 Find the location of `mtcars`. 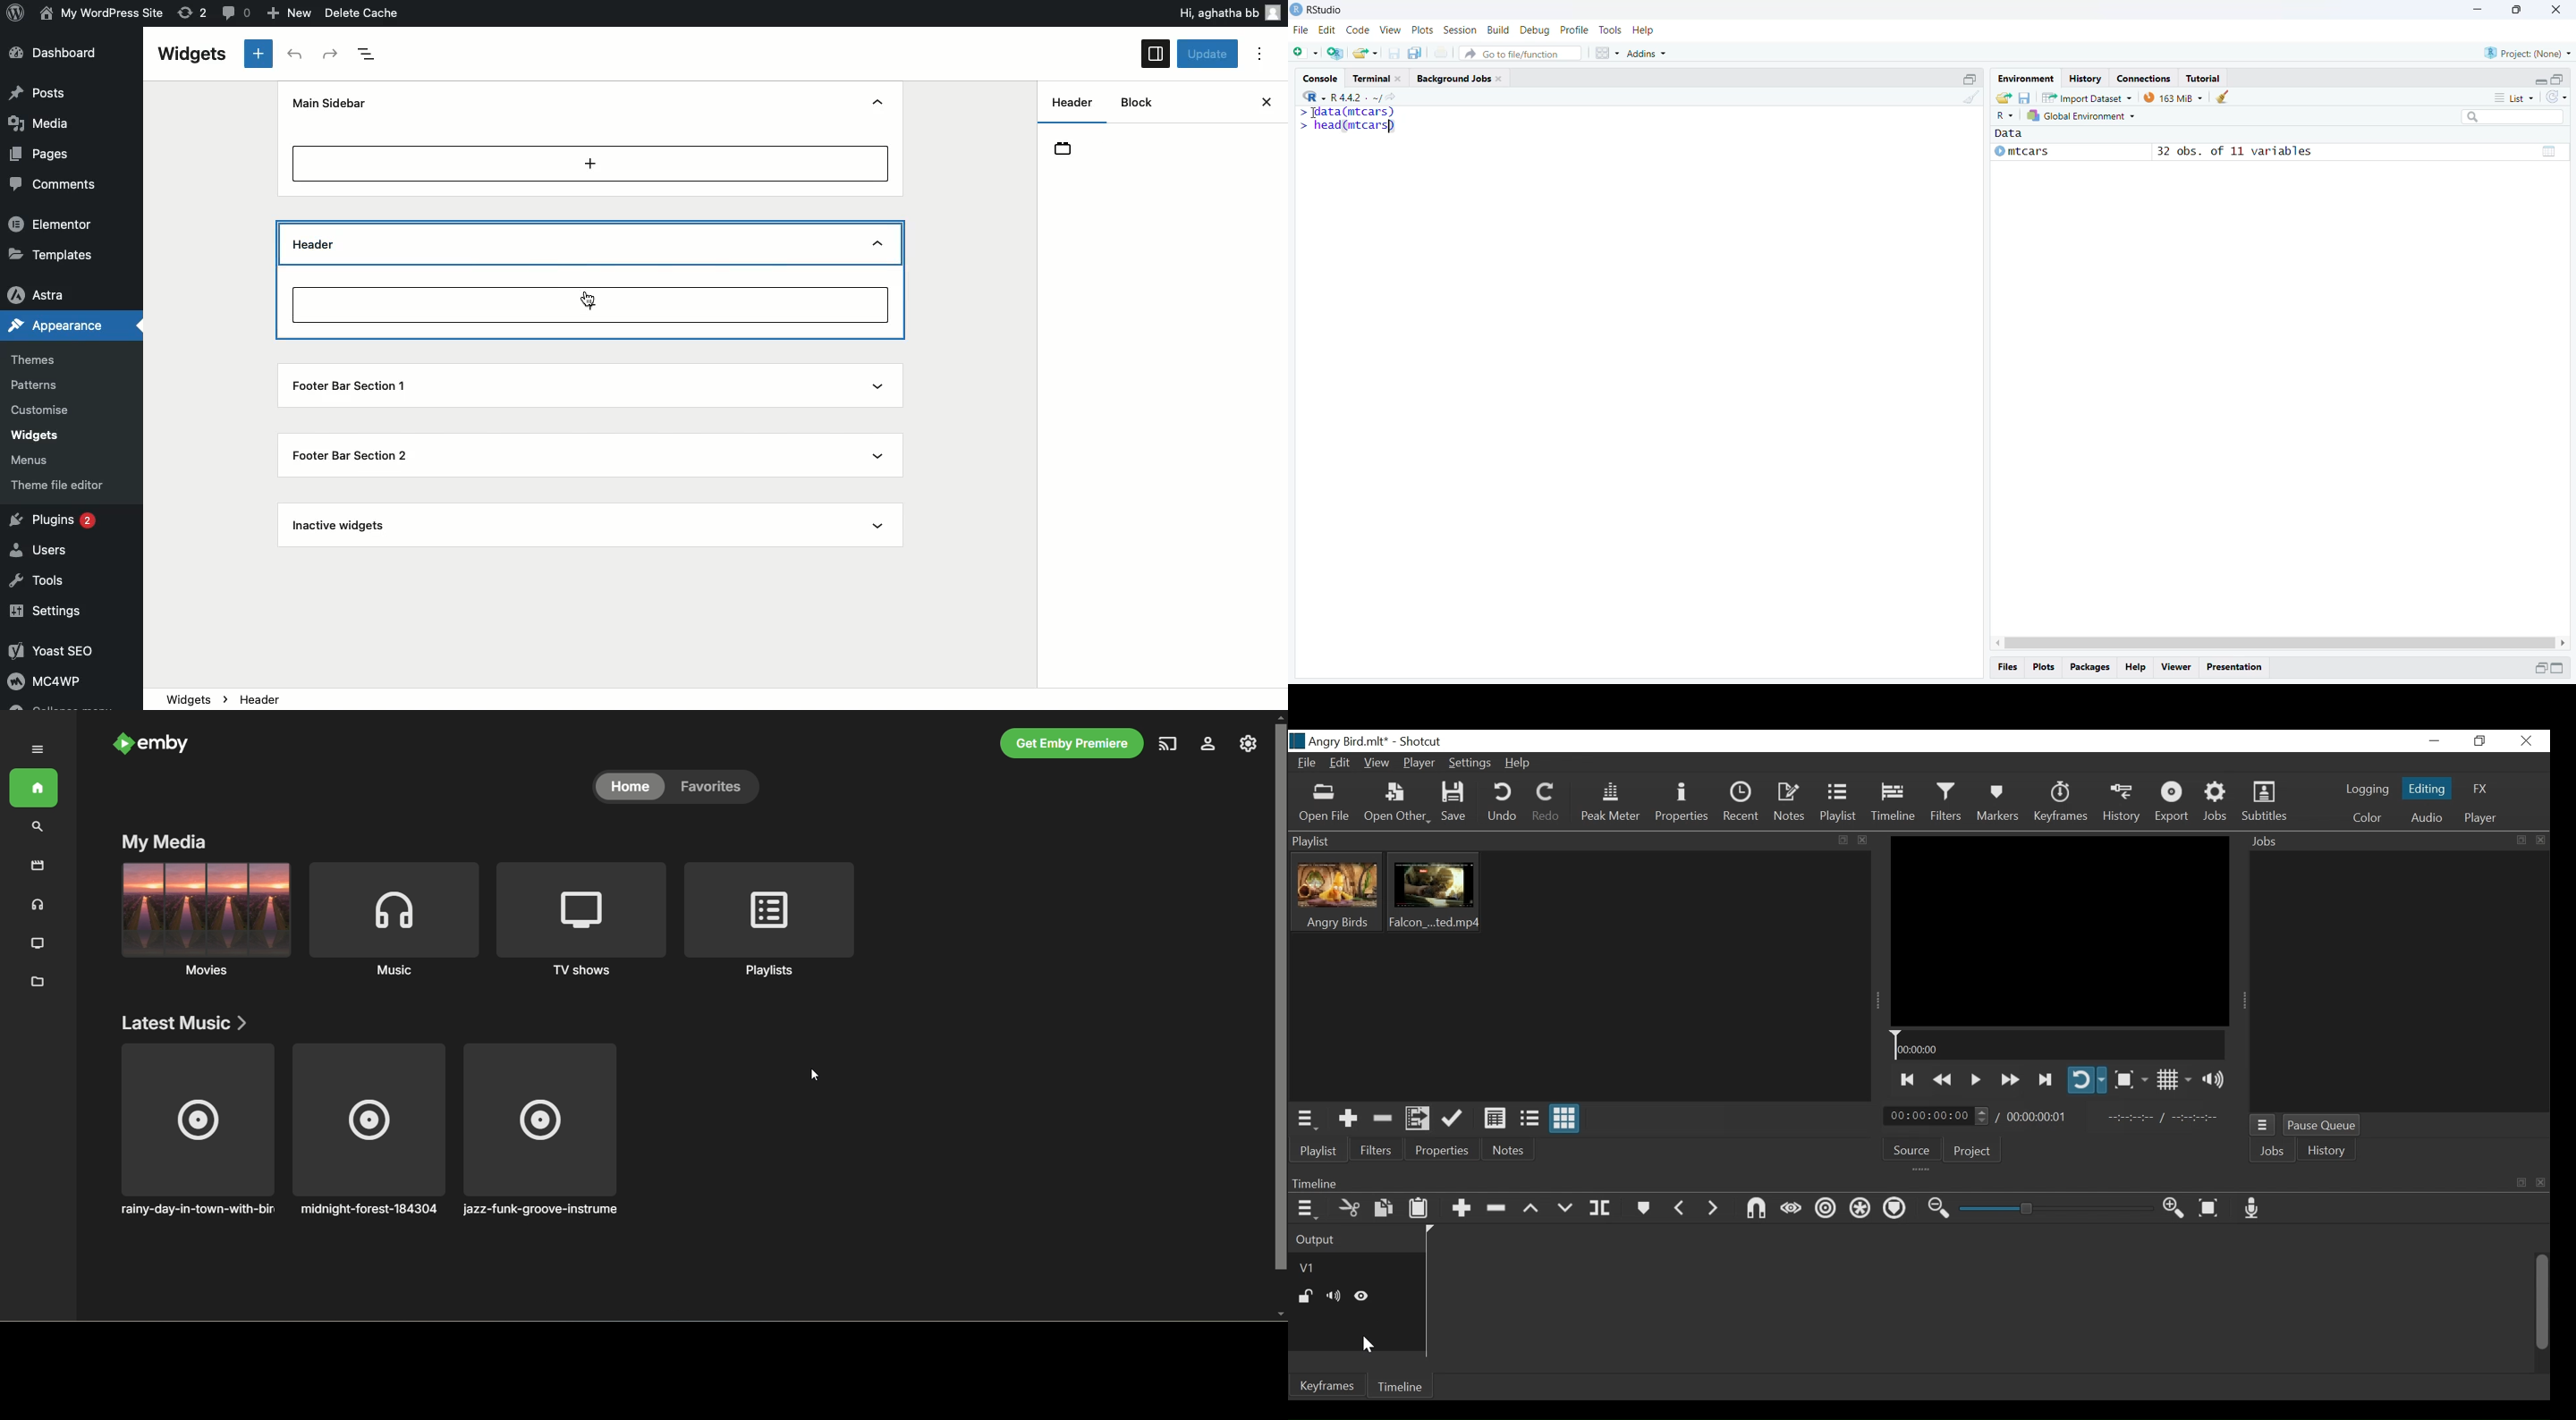

mtcars is located at coordinates (2023, 152).